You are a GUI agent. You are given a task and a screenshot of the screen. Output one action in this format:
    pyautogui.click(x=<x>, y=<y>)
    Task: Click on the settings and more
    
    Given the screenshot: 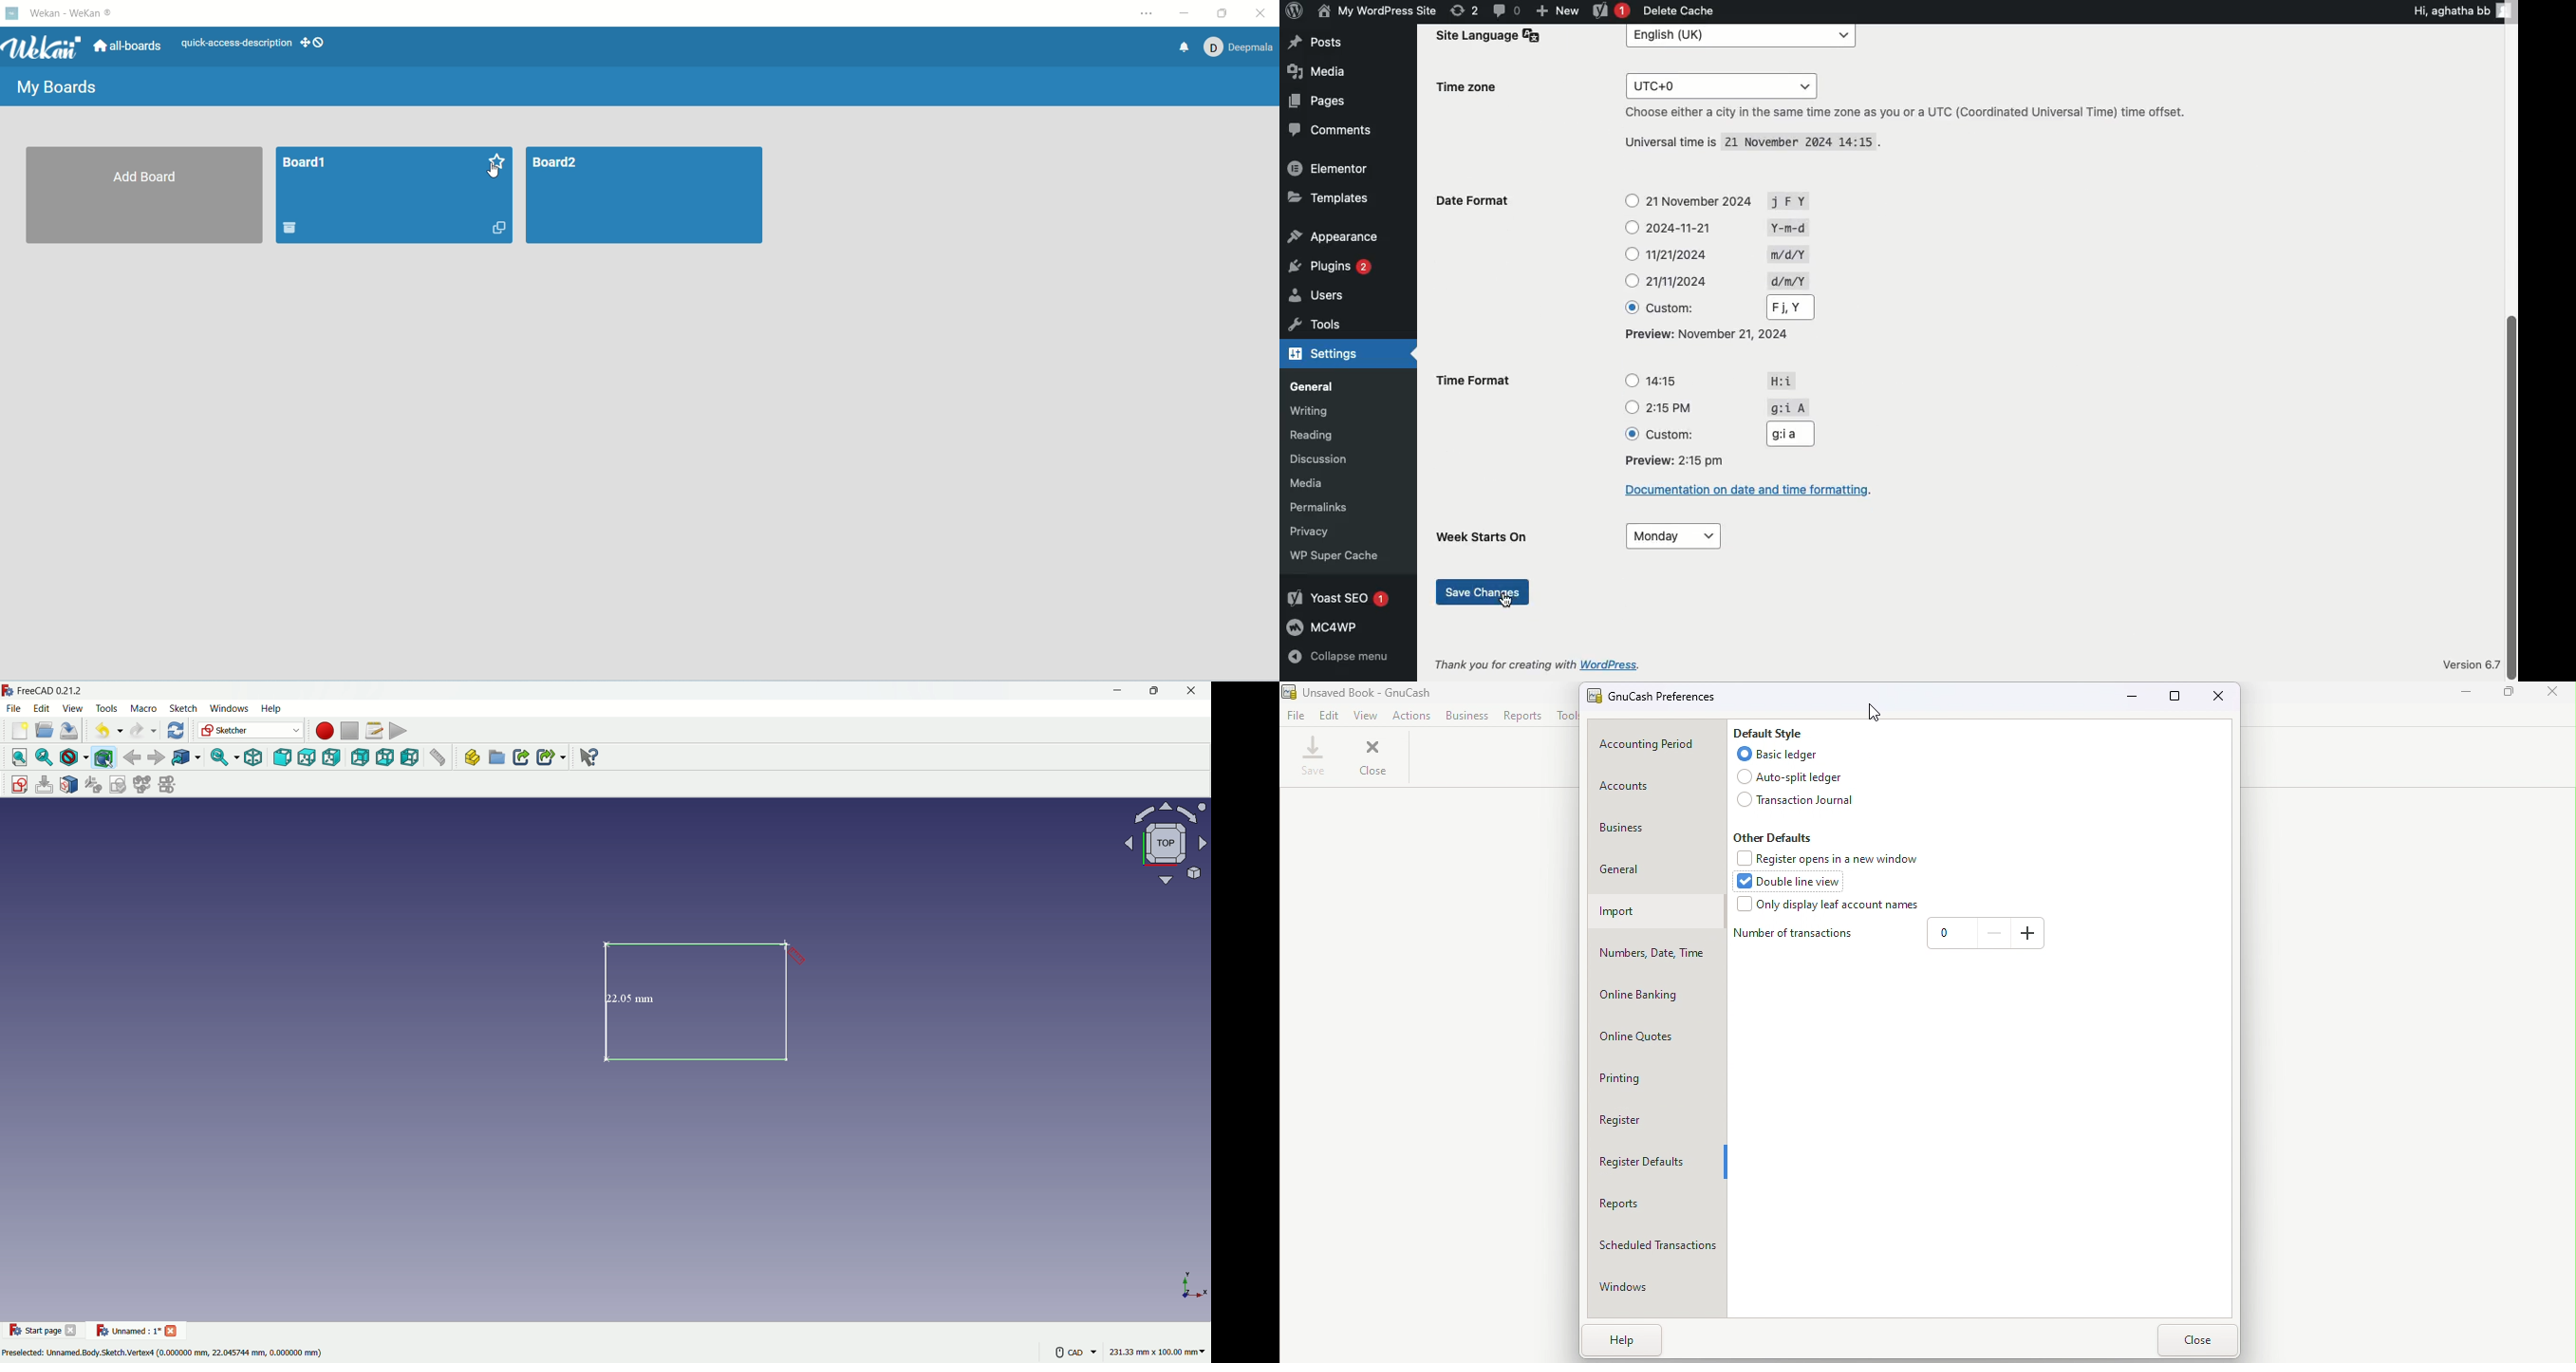 What is the action you would take?
    pyautogui.click(x=1148, y=14)
    